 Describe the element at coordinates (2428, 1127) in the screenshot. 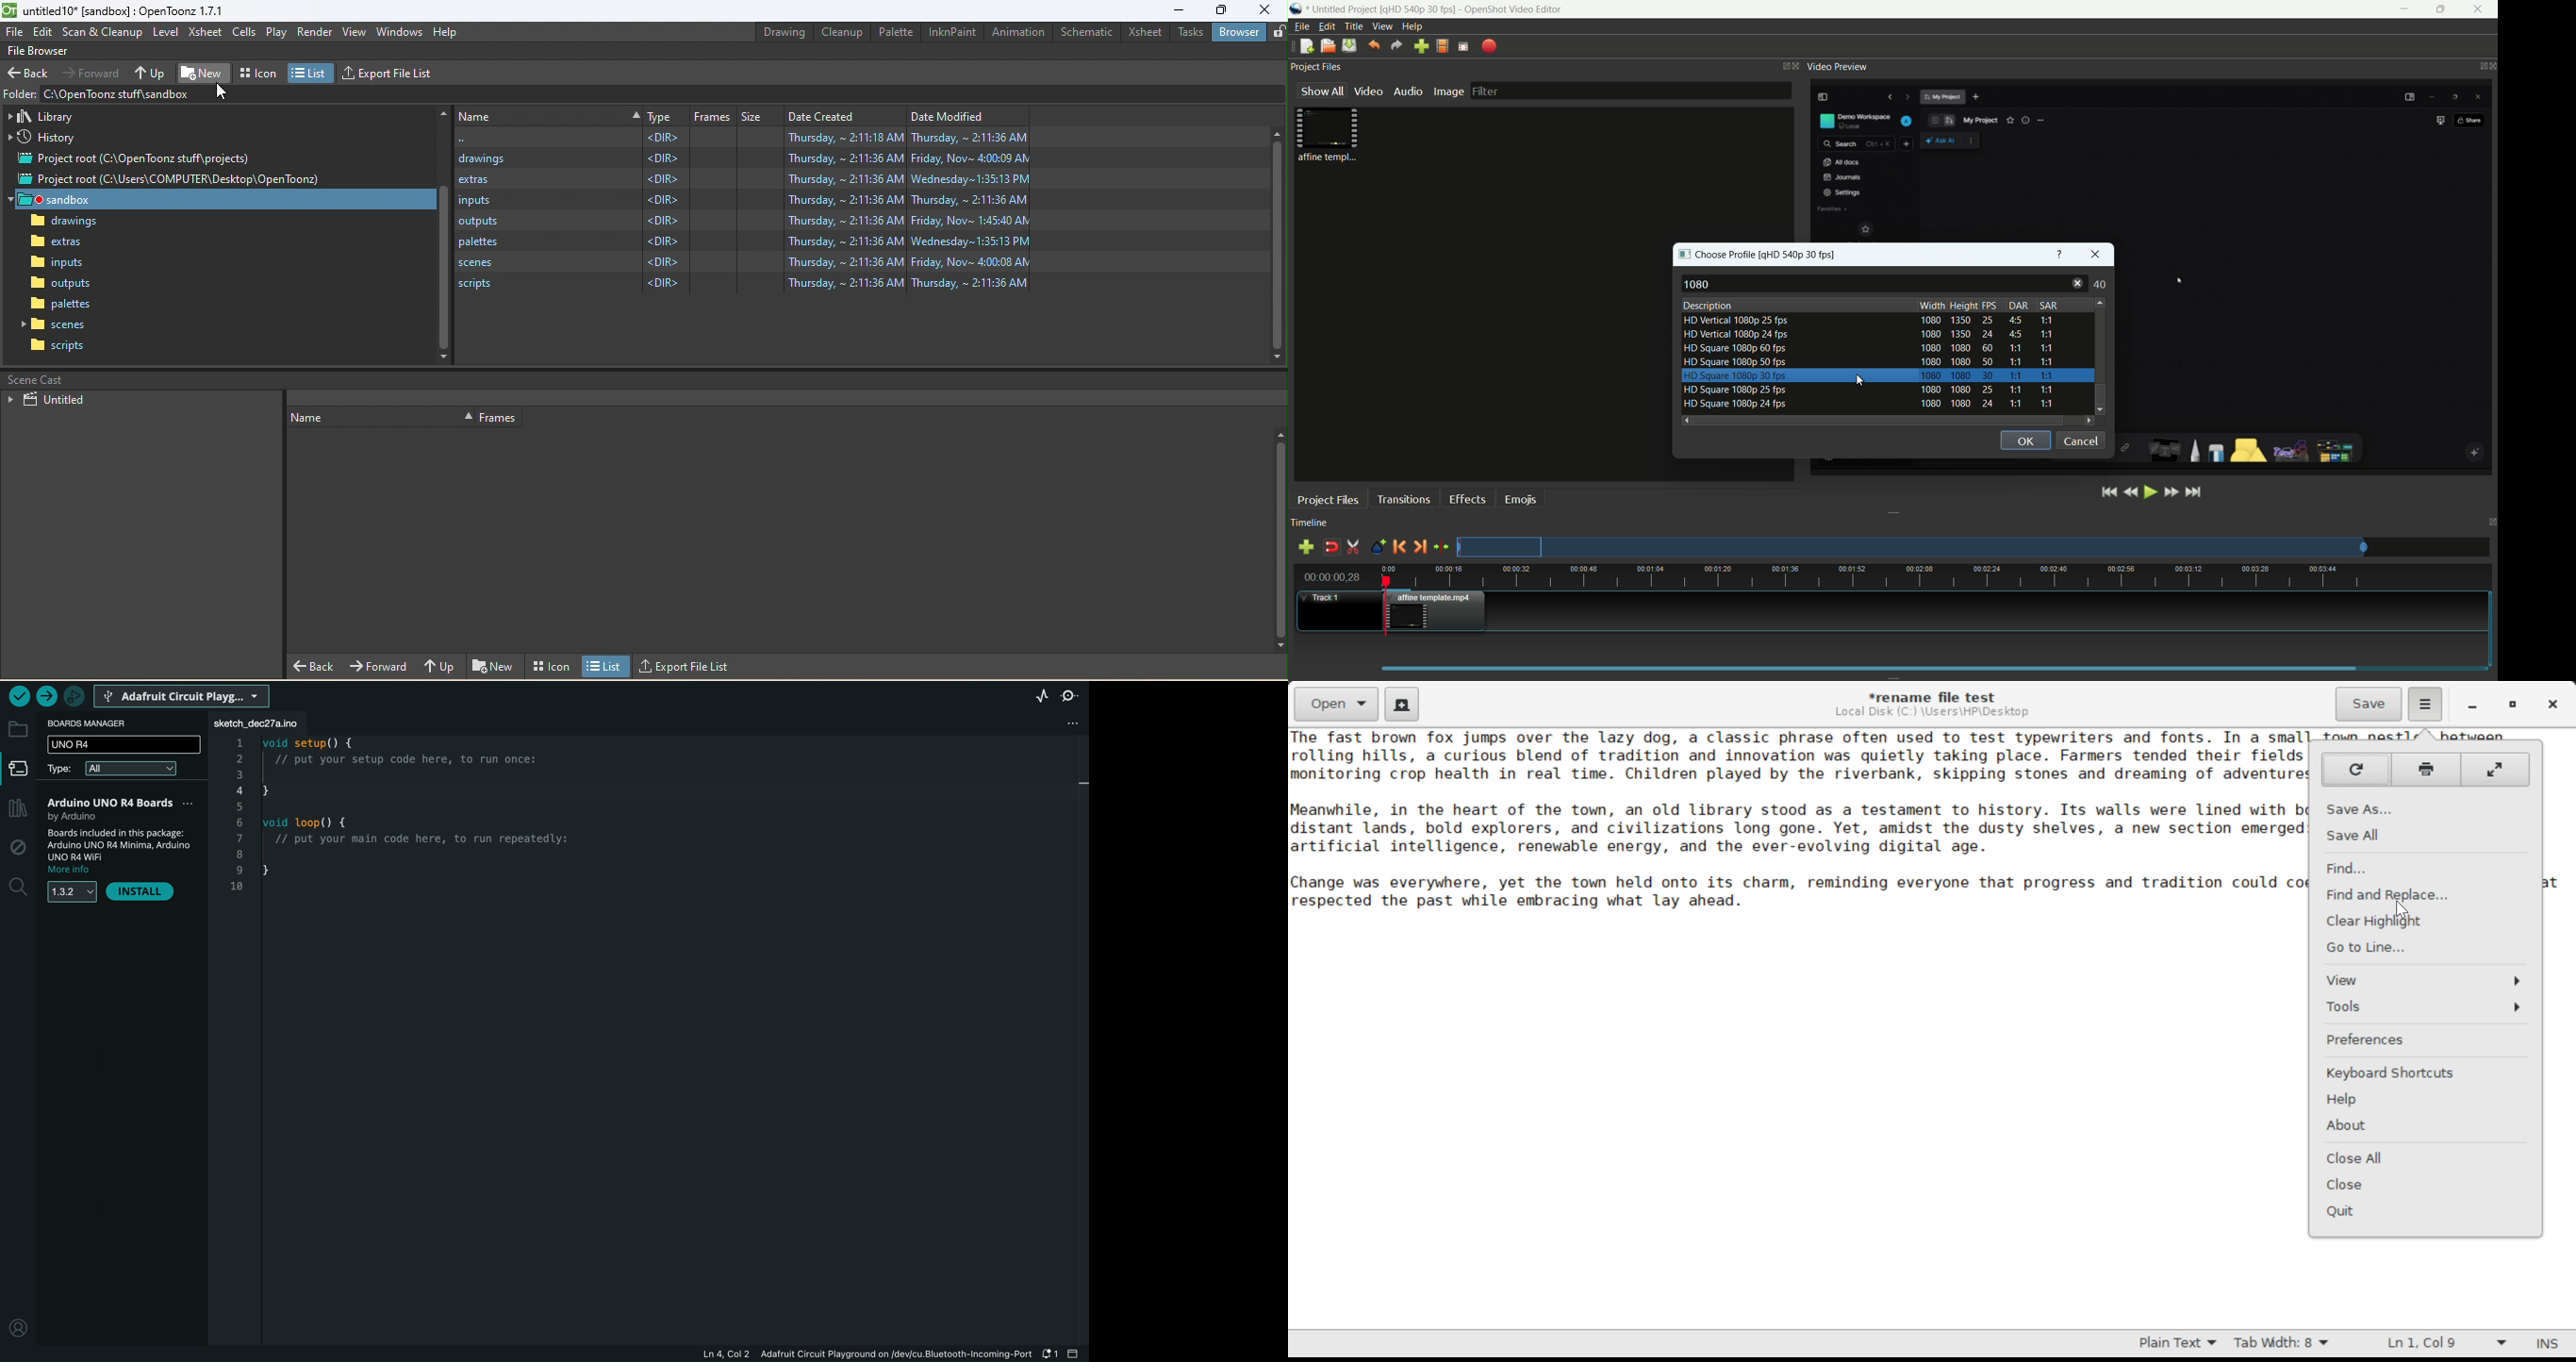

I see `About` at that location.